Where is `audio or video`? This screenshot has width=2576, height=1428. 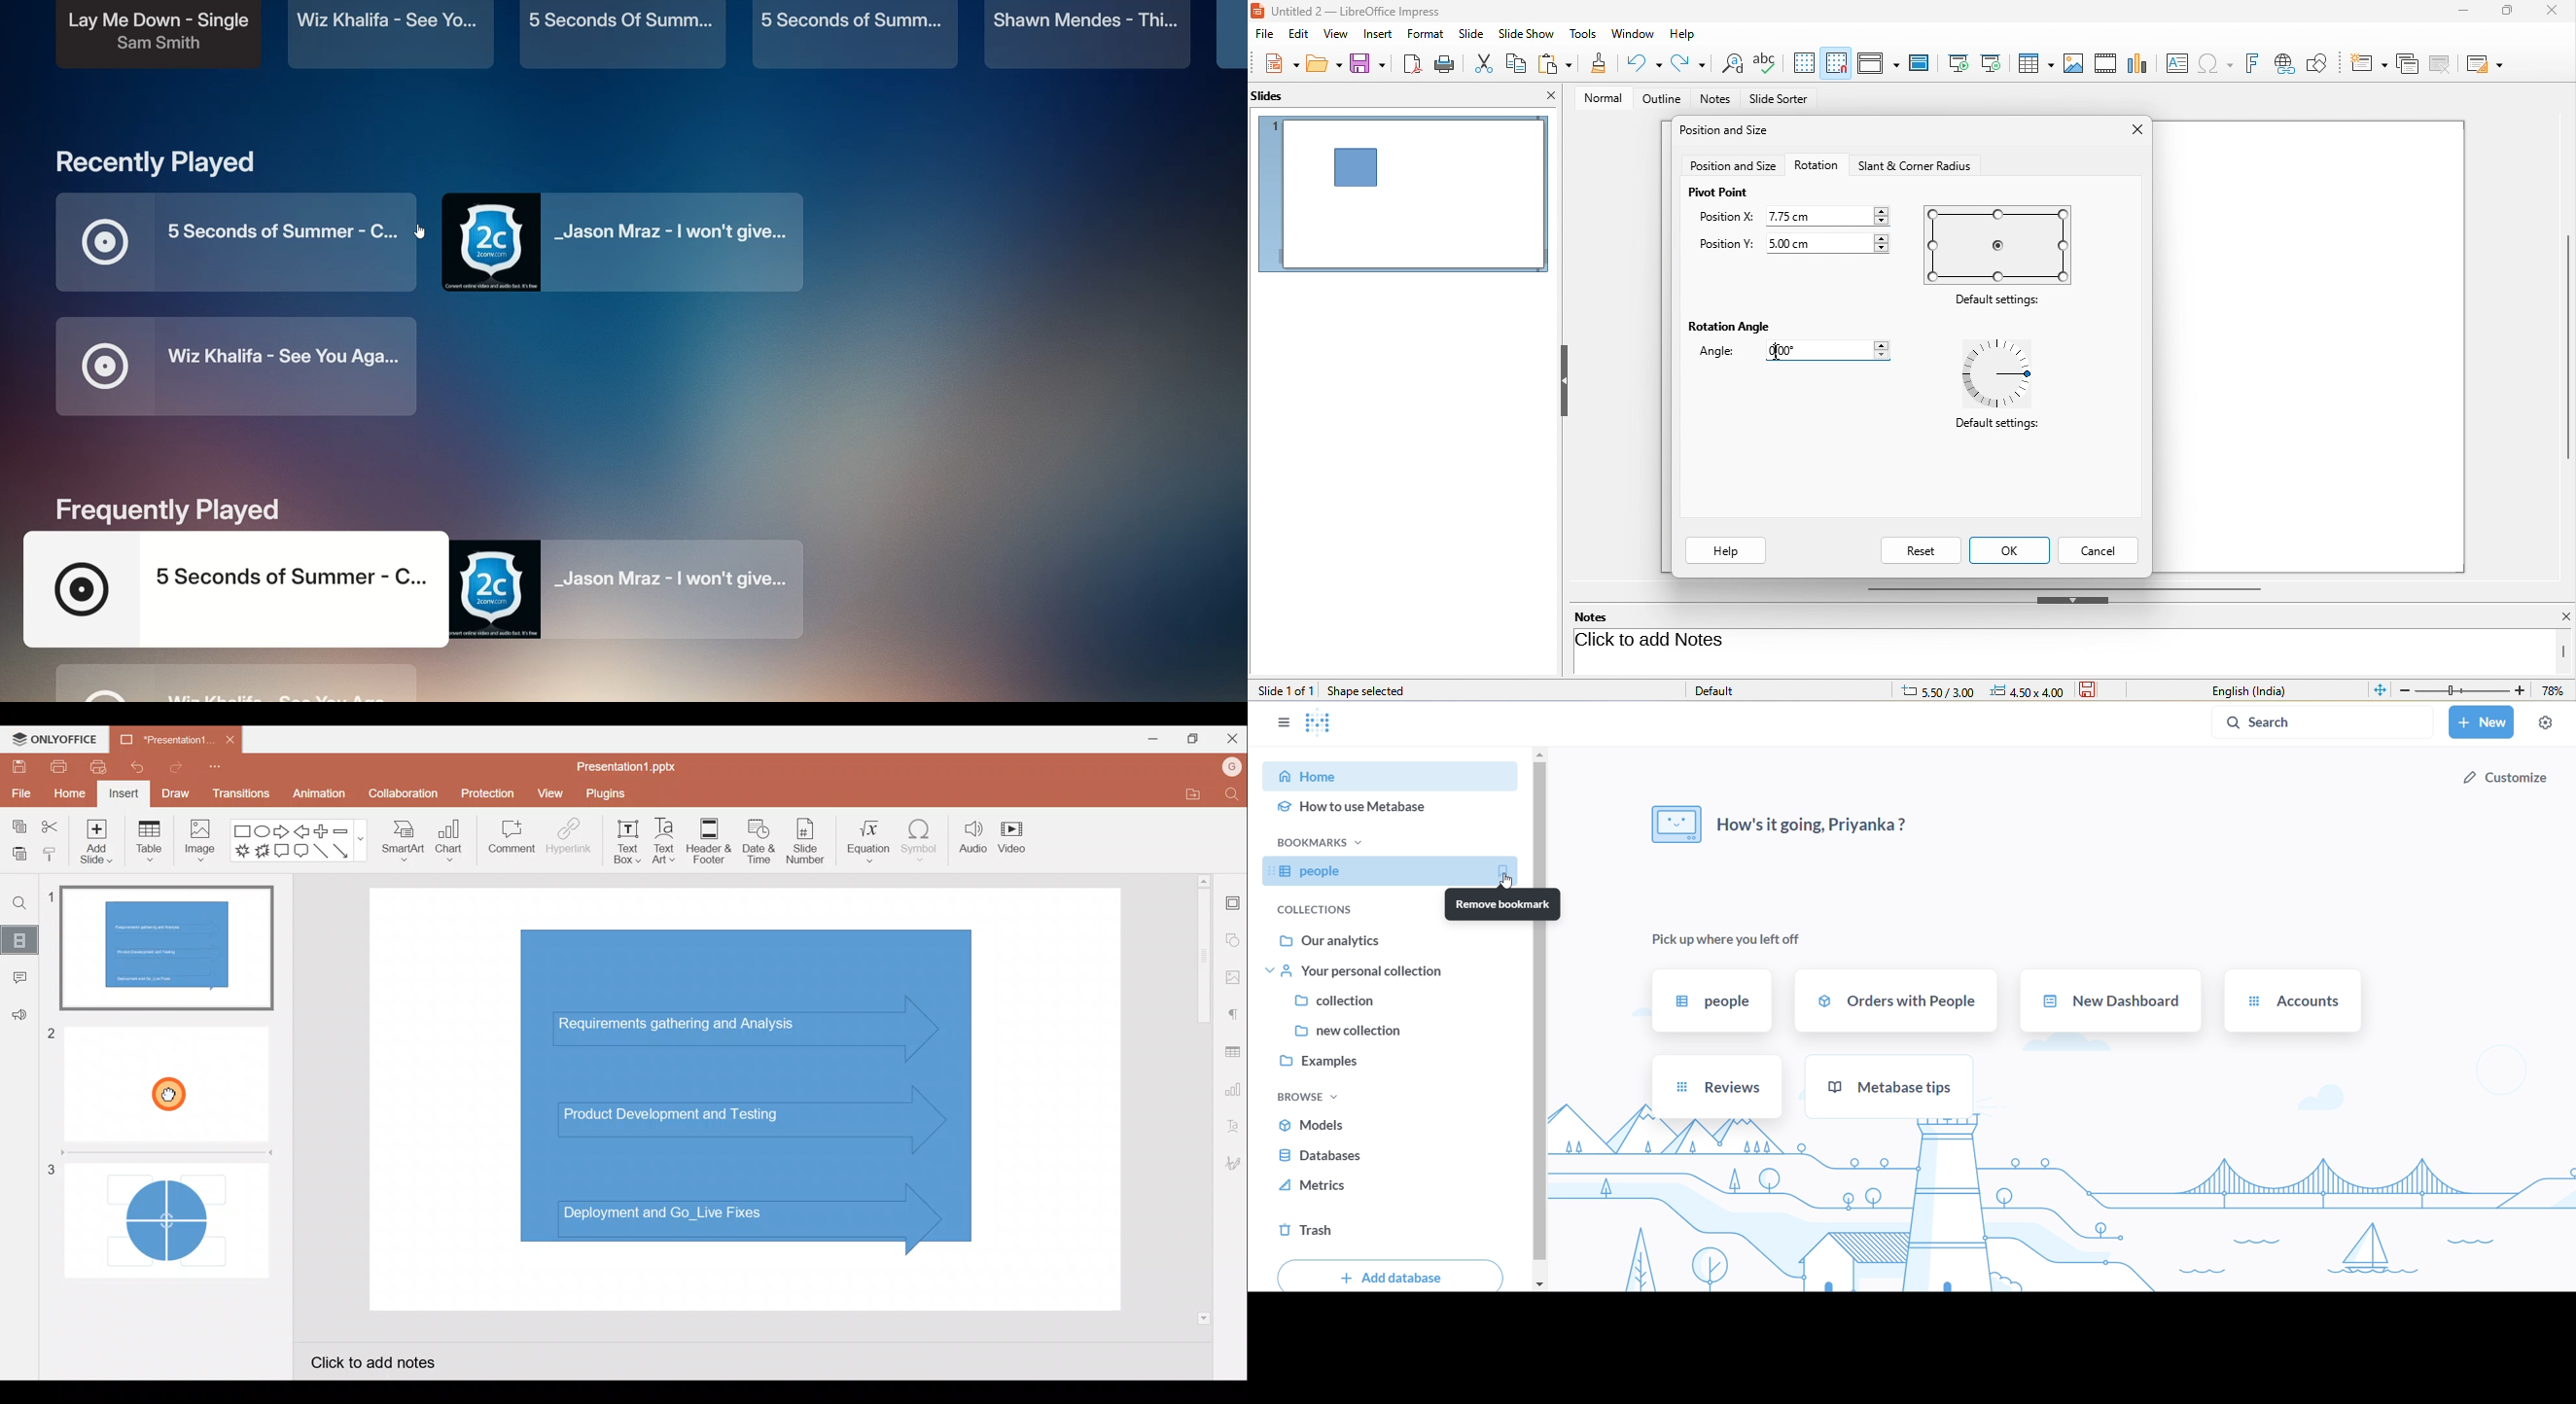 audio or video is located at coordinates (2108, 65).